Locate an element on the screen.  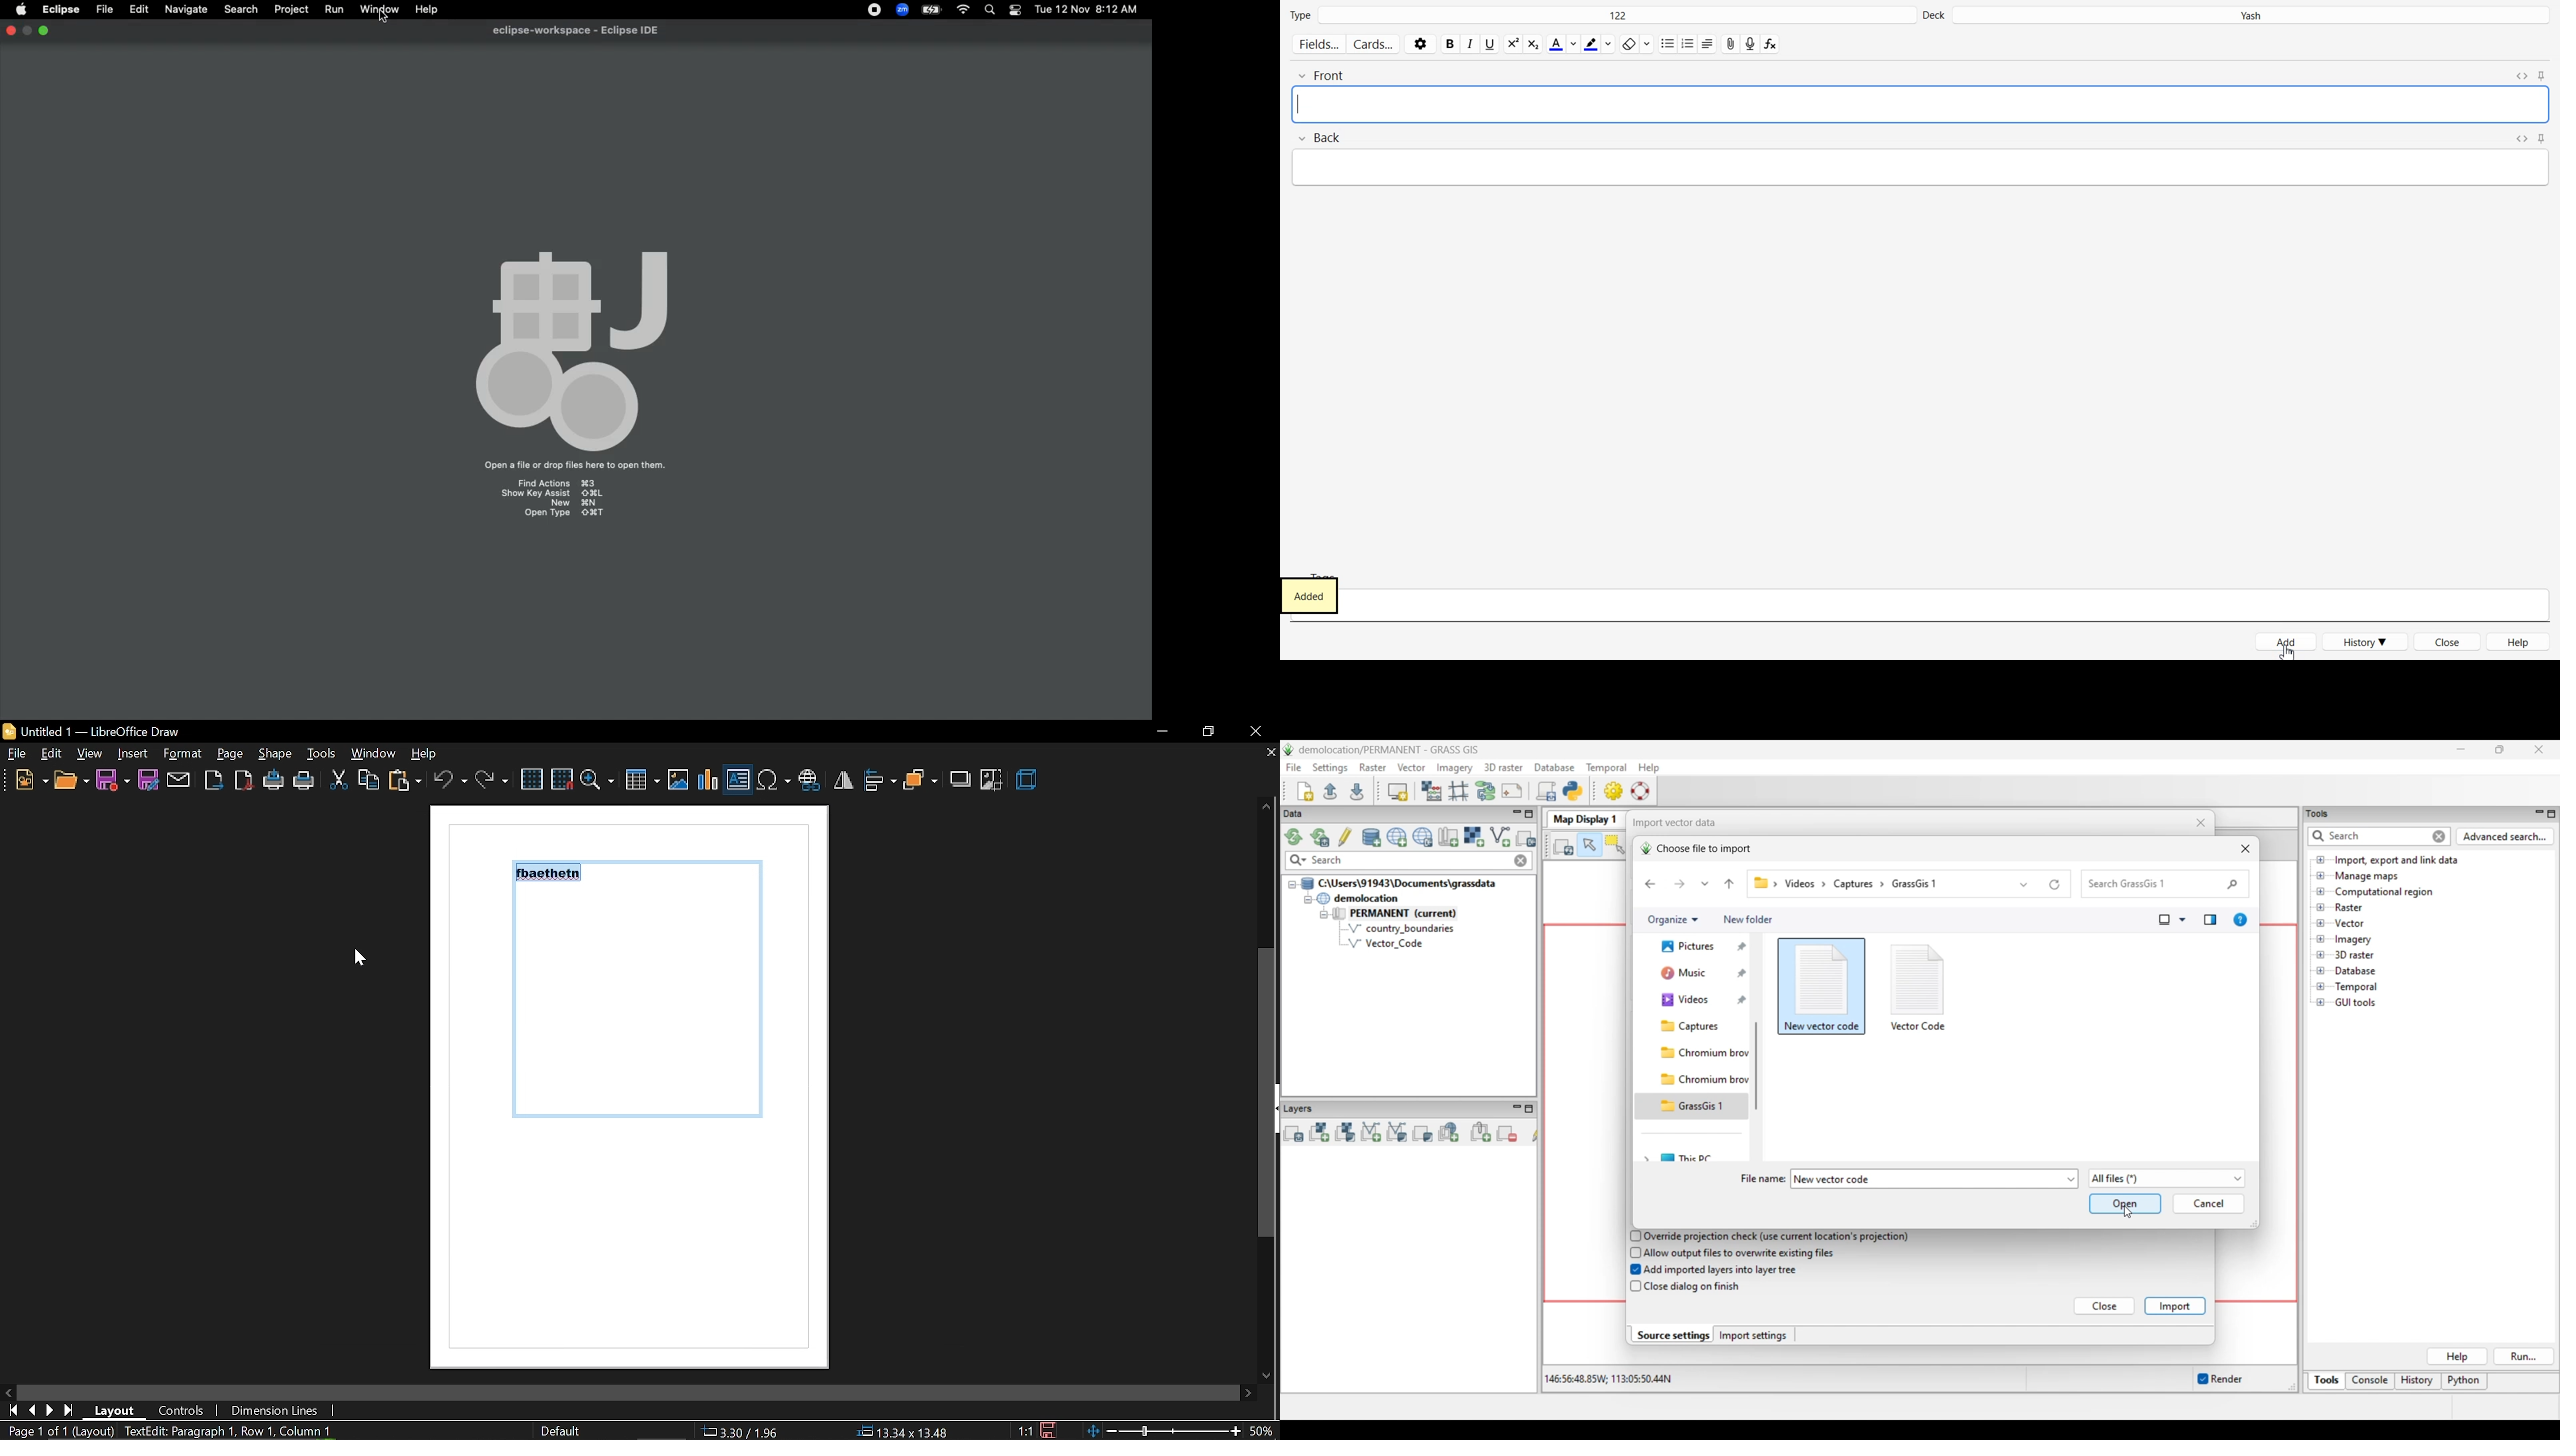
Text color is located at coordinates (1563, 43).